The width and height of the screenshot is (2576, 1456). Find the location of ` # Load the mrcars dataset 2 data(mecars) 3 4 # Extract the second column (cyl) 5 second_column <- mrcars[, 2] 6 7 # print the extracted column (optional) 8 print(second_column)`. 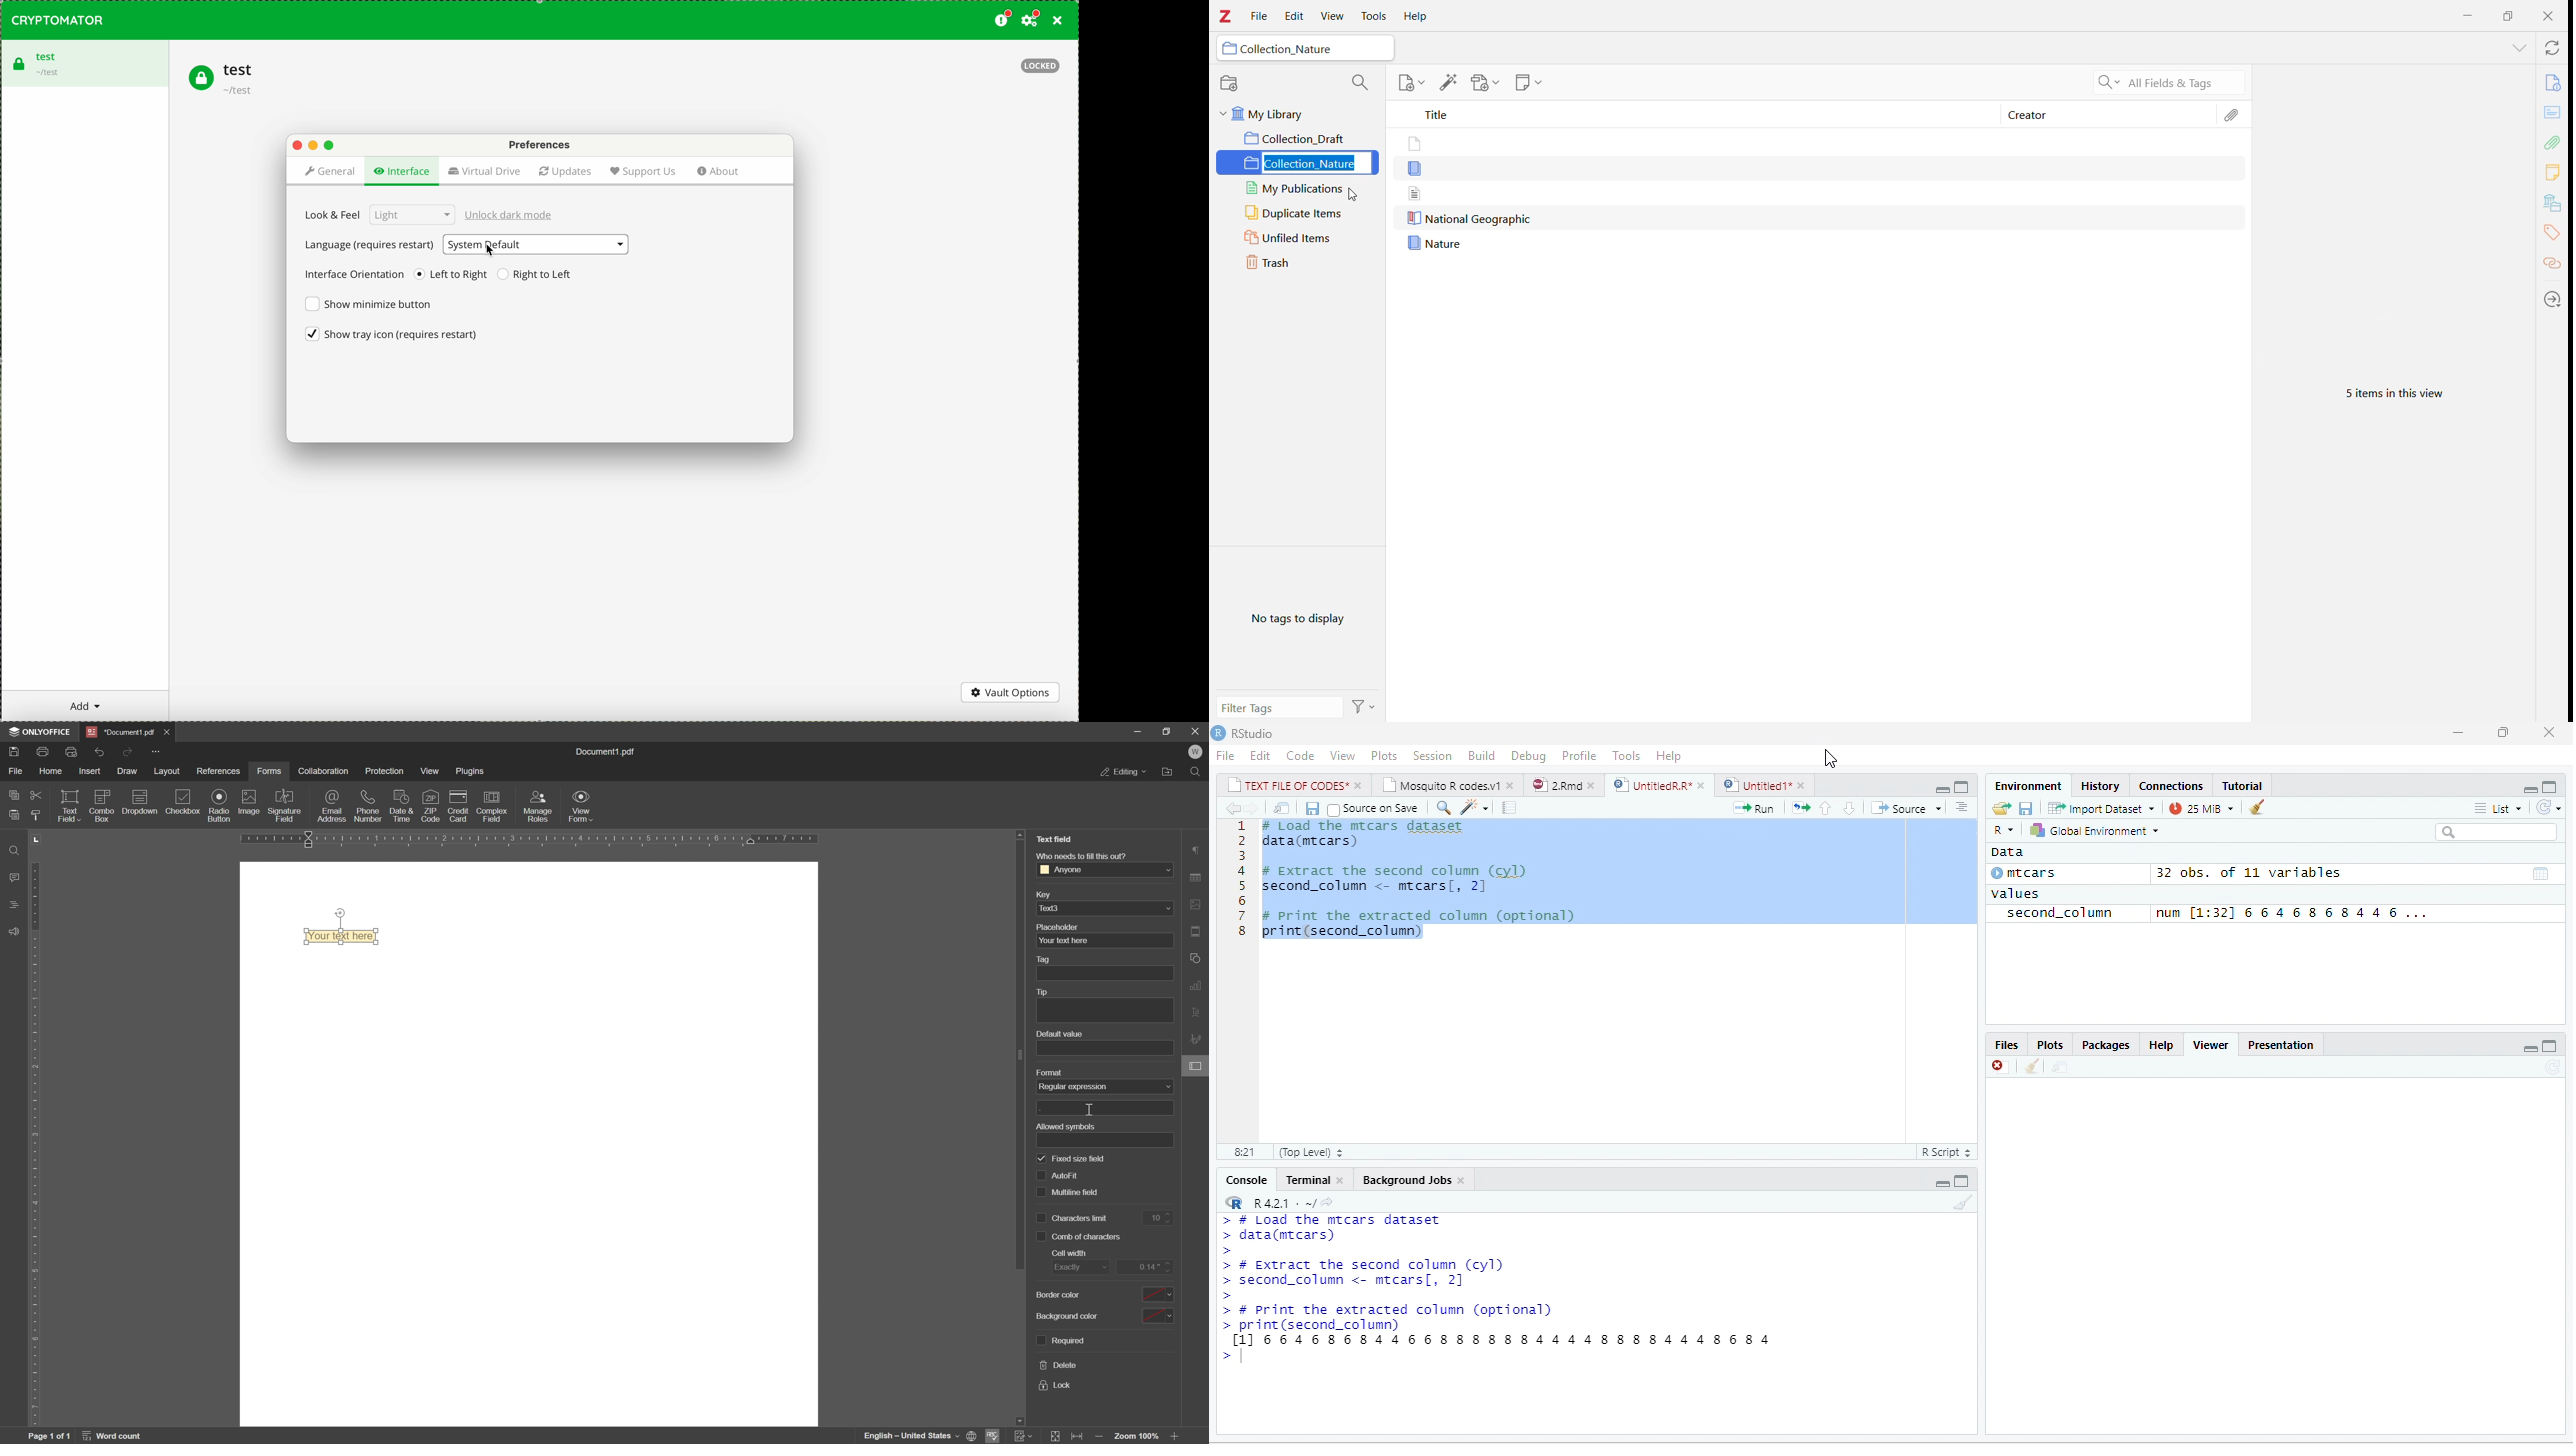

 # Load the mrcars dataset 2 data(mecars) 3 4 # Extract the second column (cyl) 5 second_column <- mrcars[, 2] 6 7 # print the extracted column (optional) 8 print(second_column) is located at coordinates (1388, 1273).